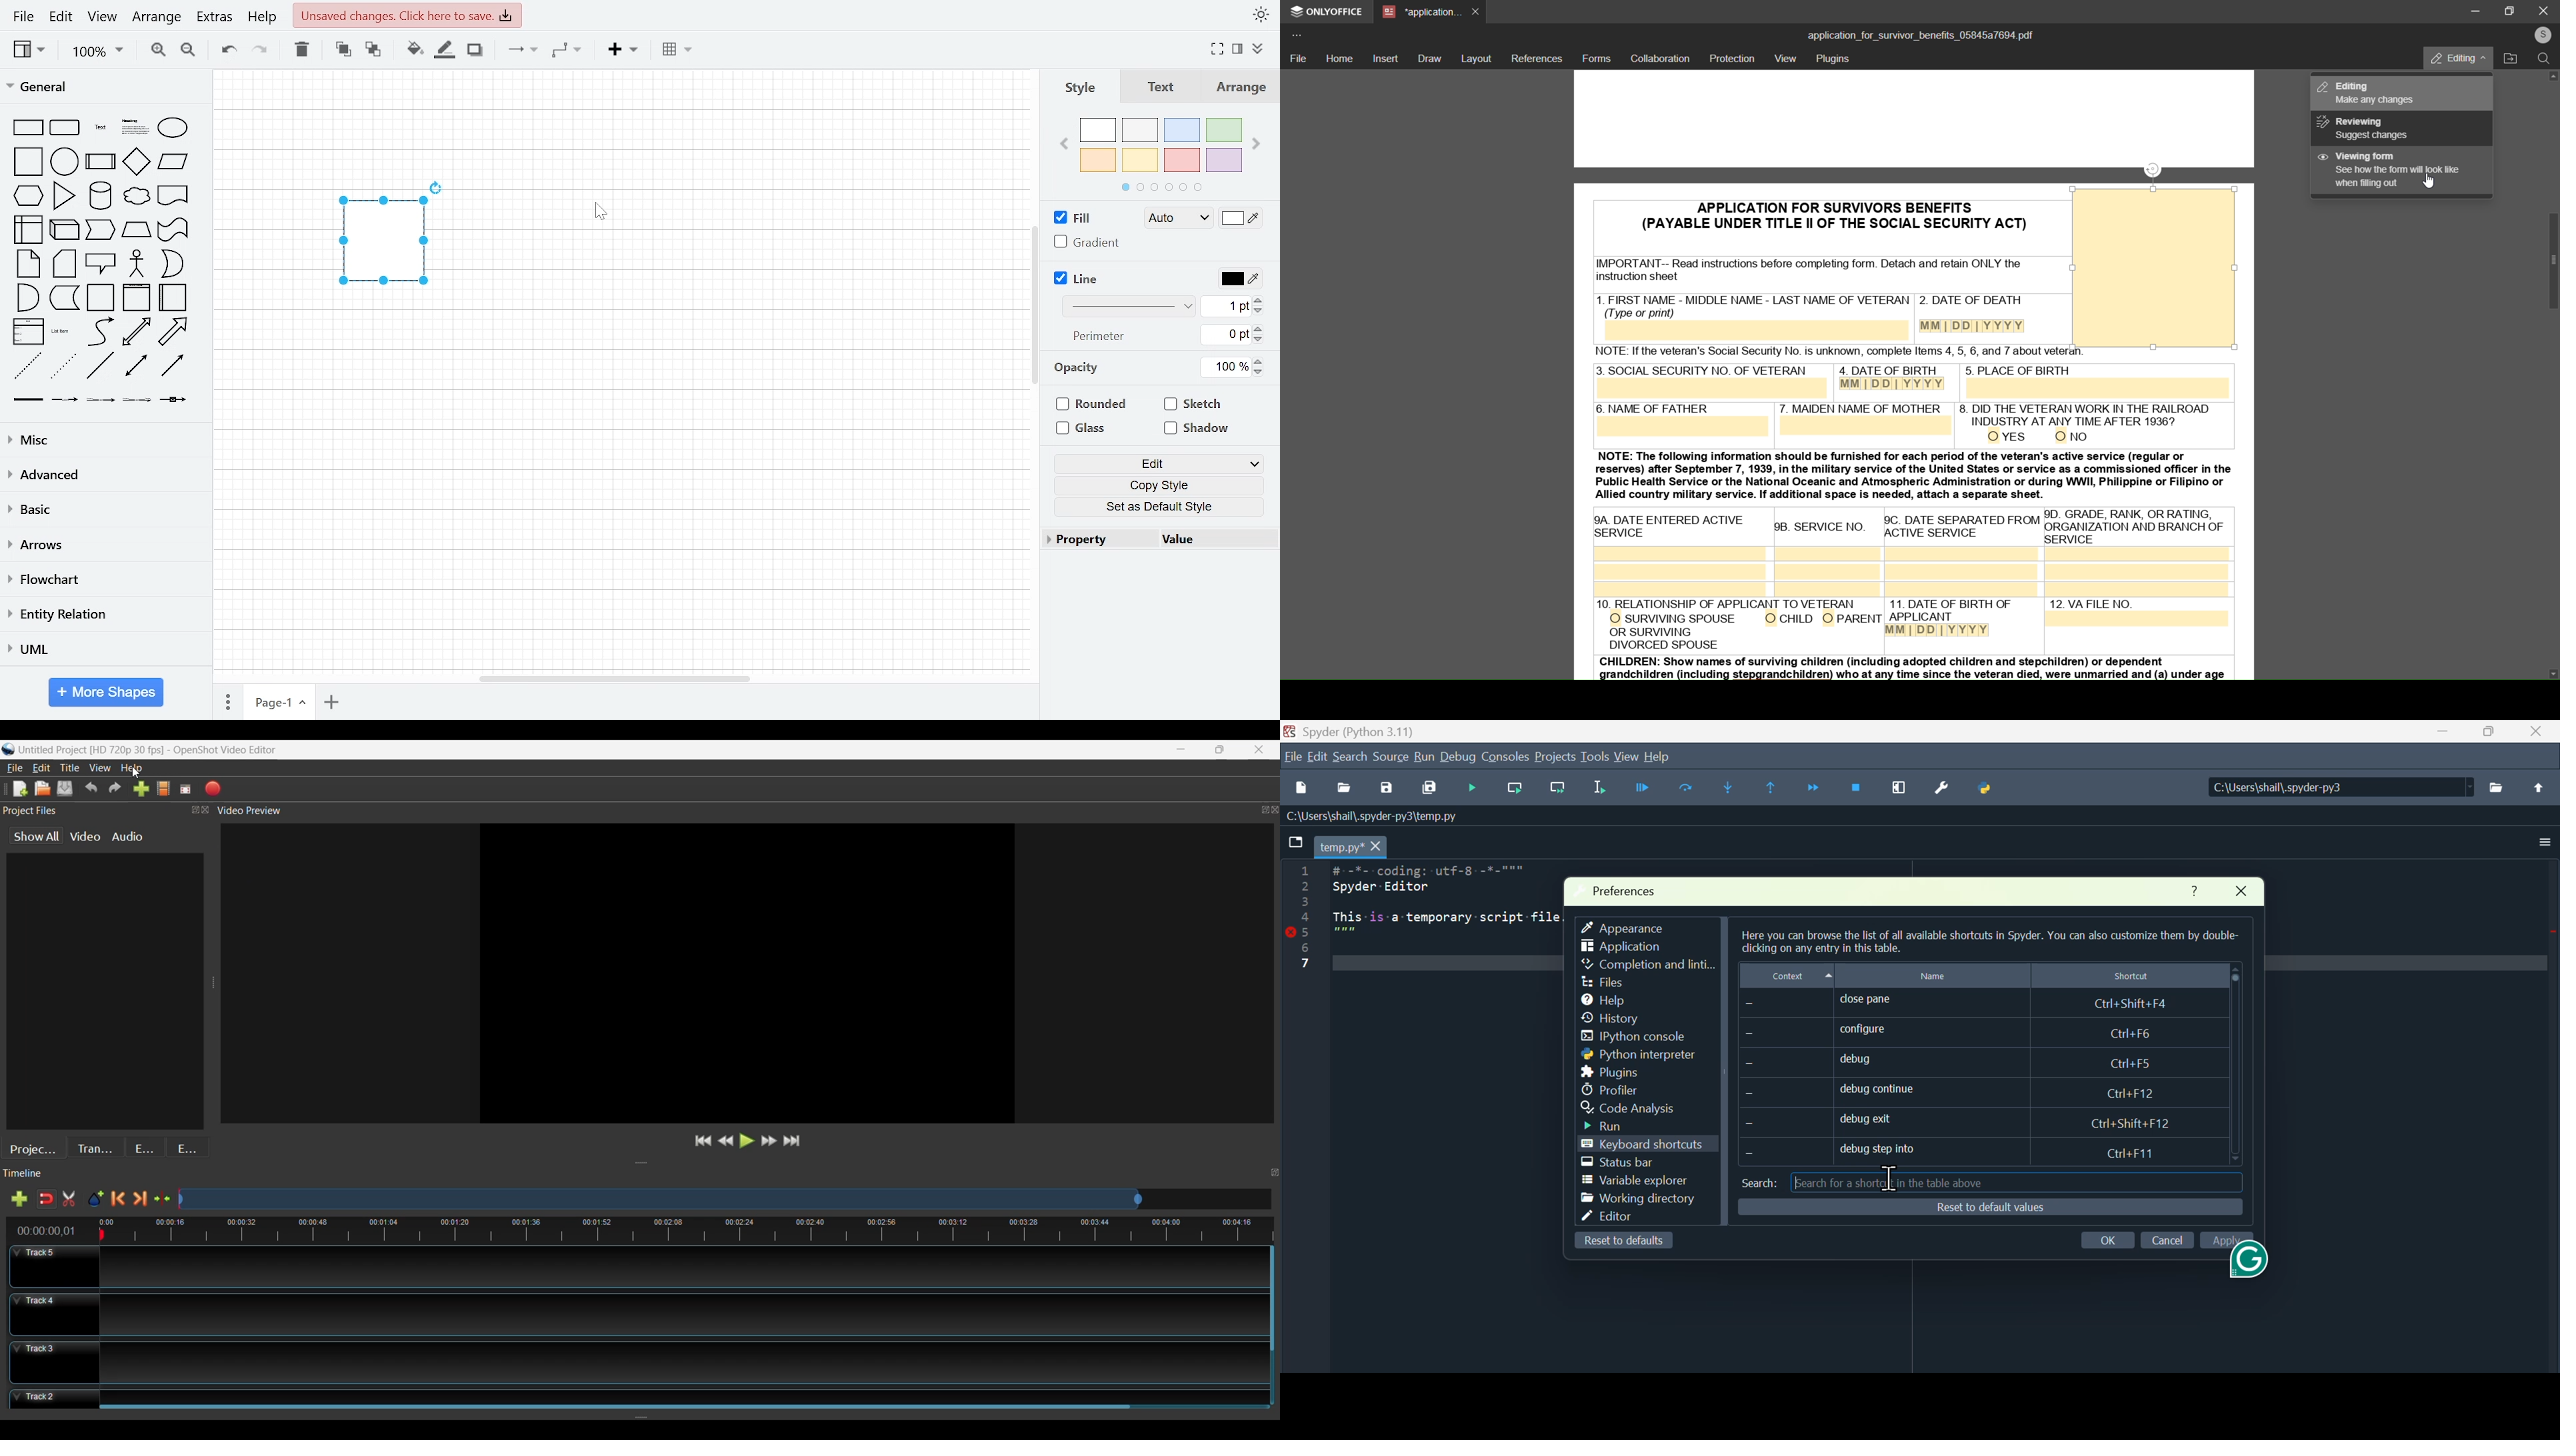  Describe the element at coordinates (27, 264) in the screenshot. I see `note` at that location.